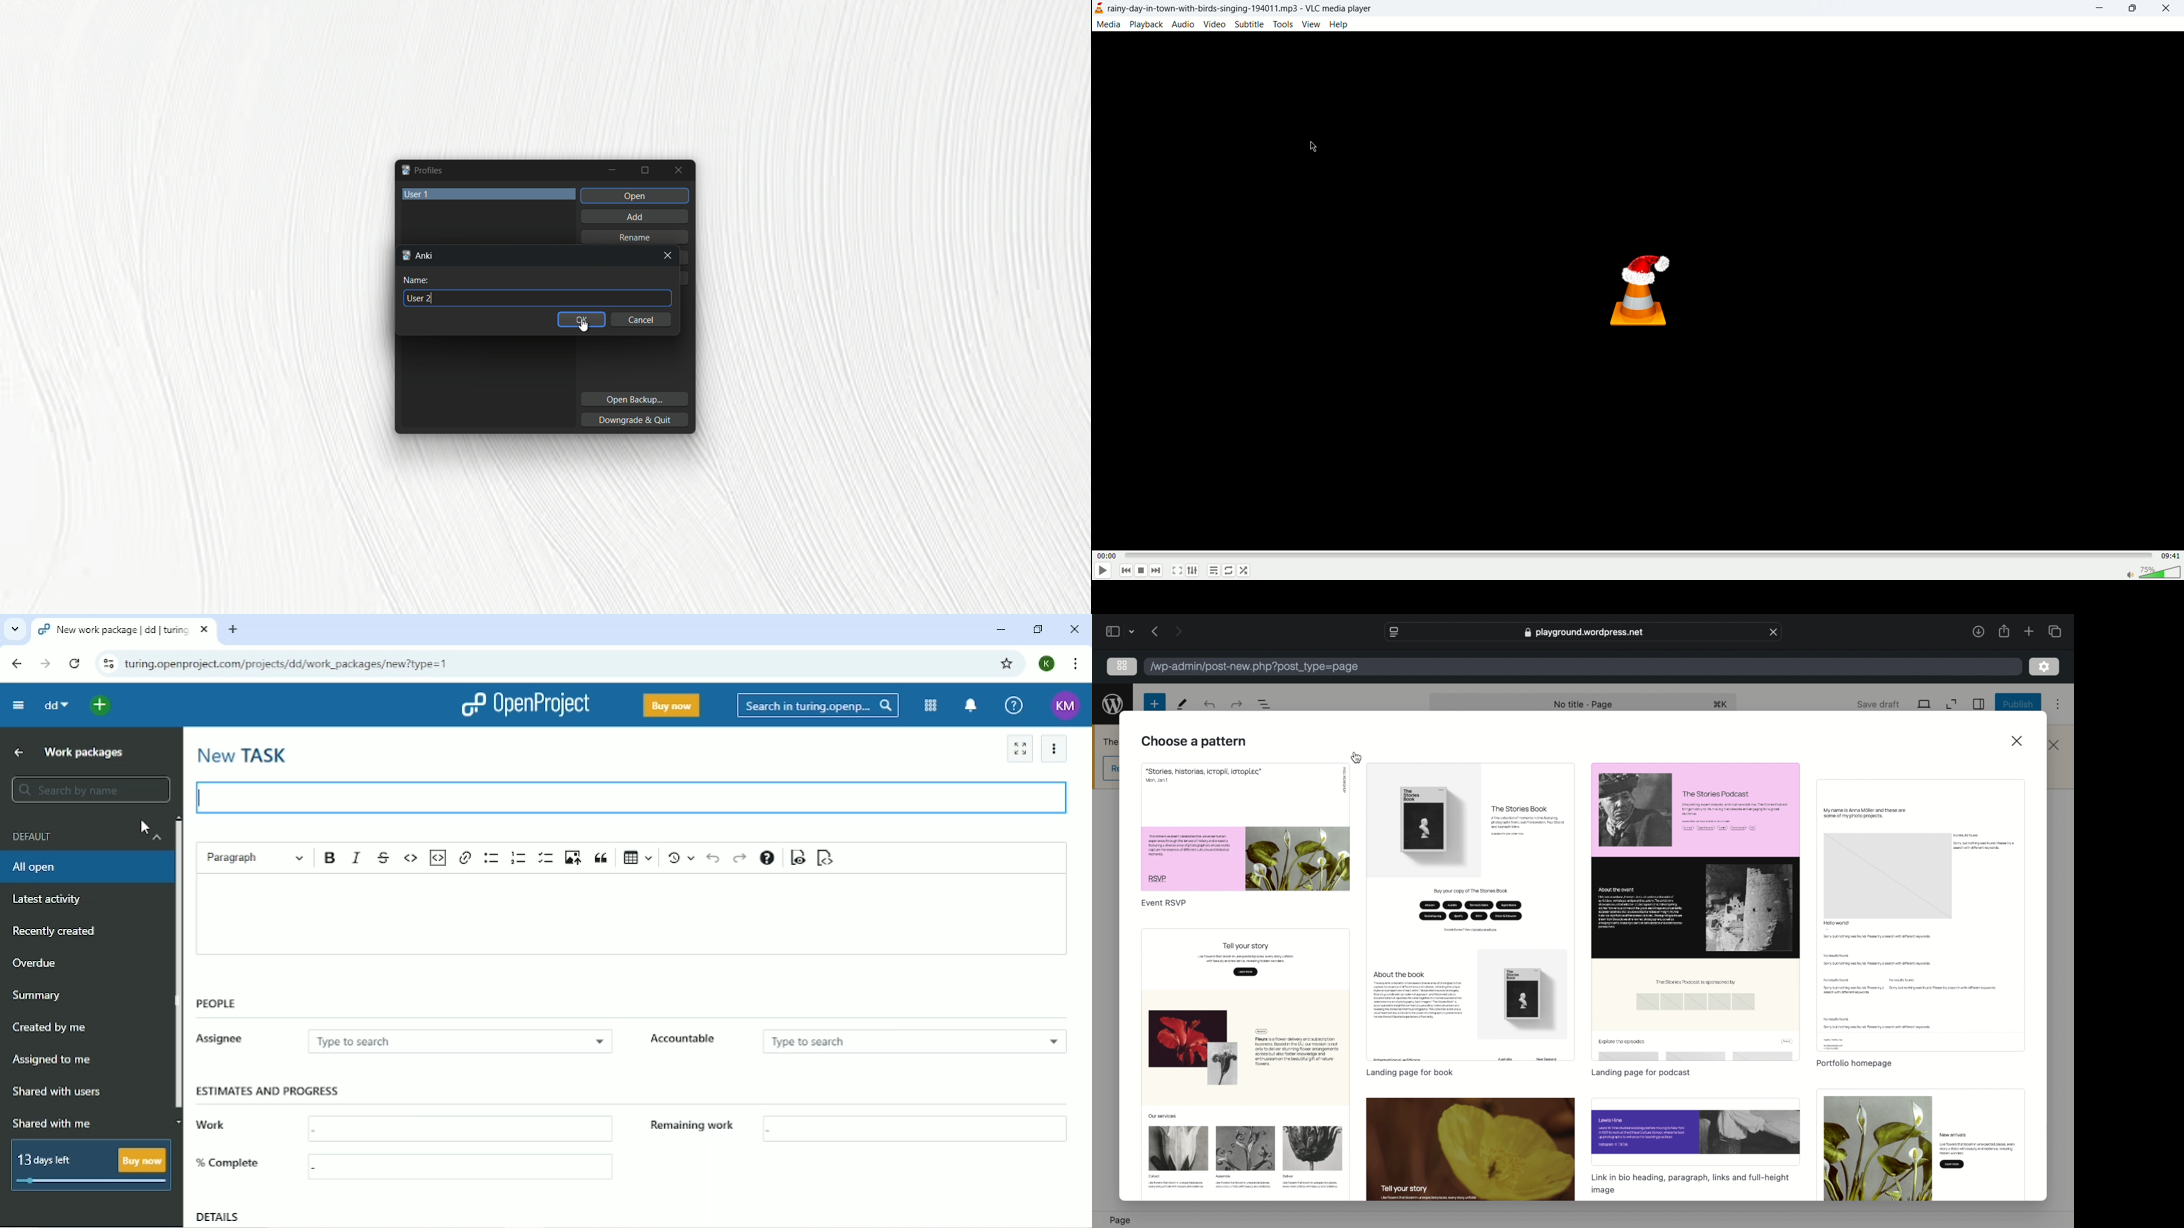  What do you see at coordinates (1103, 571) in the screenshot?
I see `play/pause` at bounding box center [1103, 571].